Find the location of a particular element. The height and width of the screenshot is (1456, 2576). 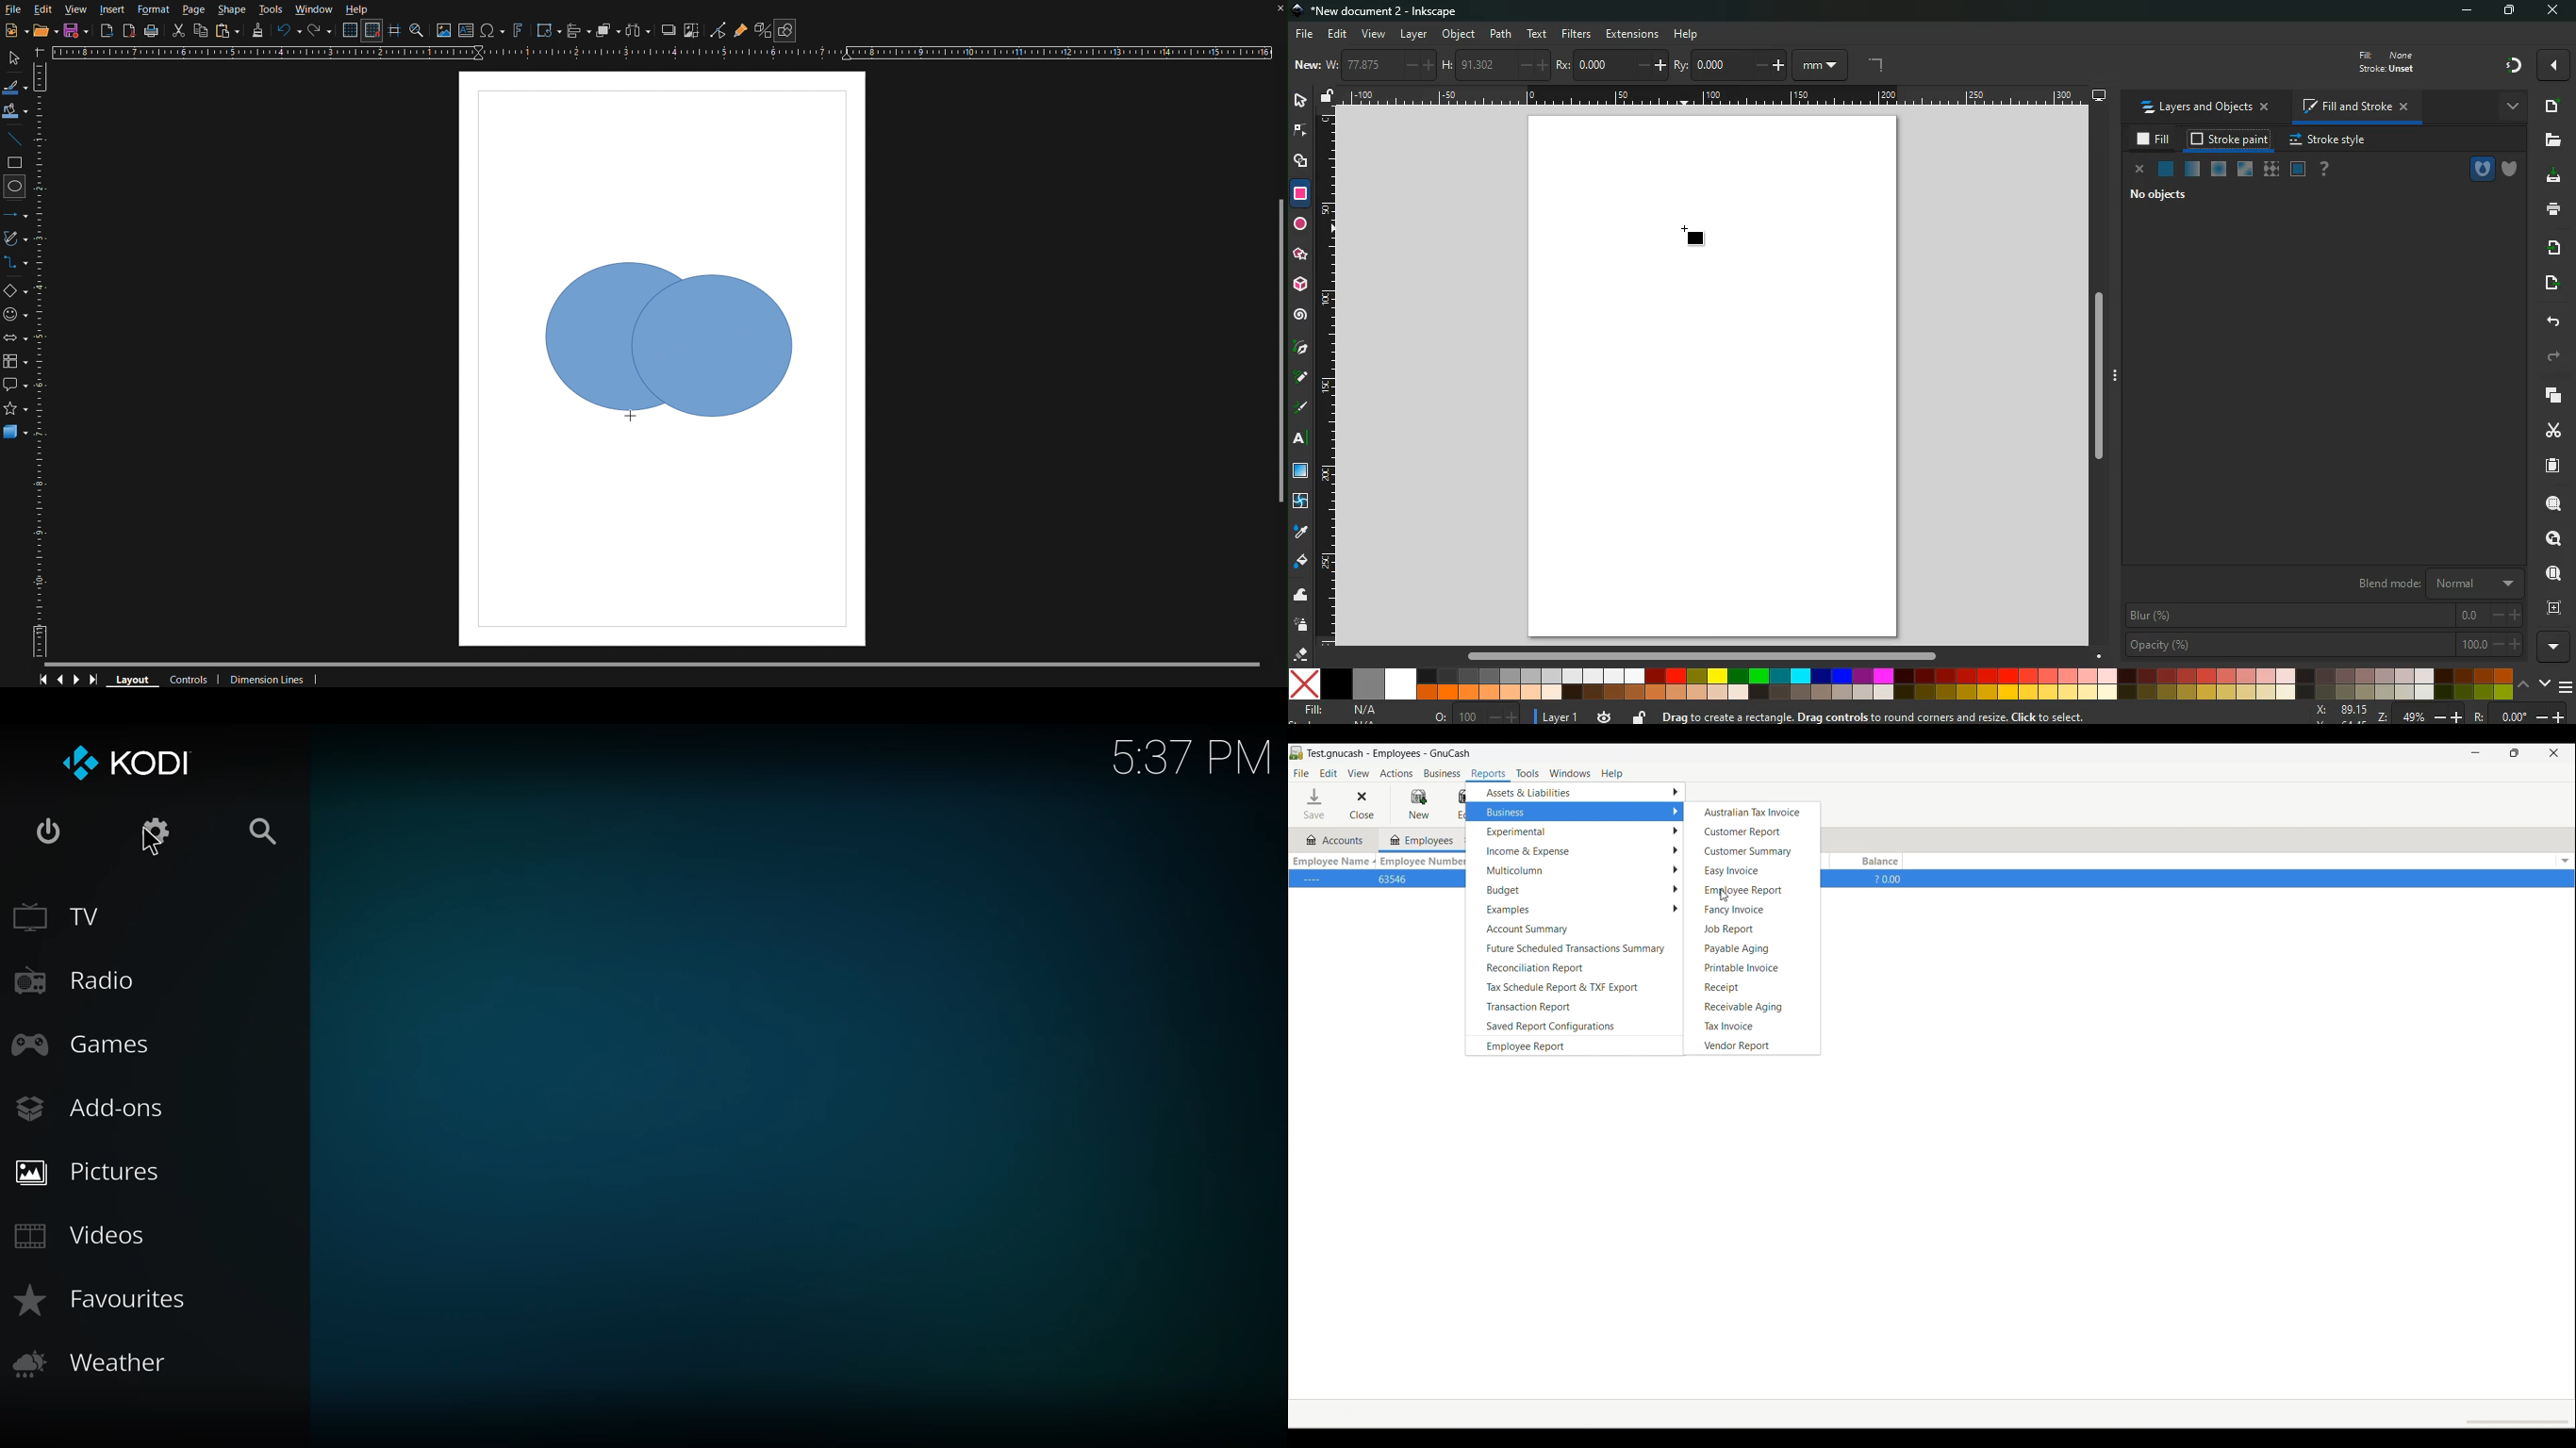

opacity is located at coordinates (2323, 646).